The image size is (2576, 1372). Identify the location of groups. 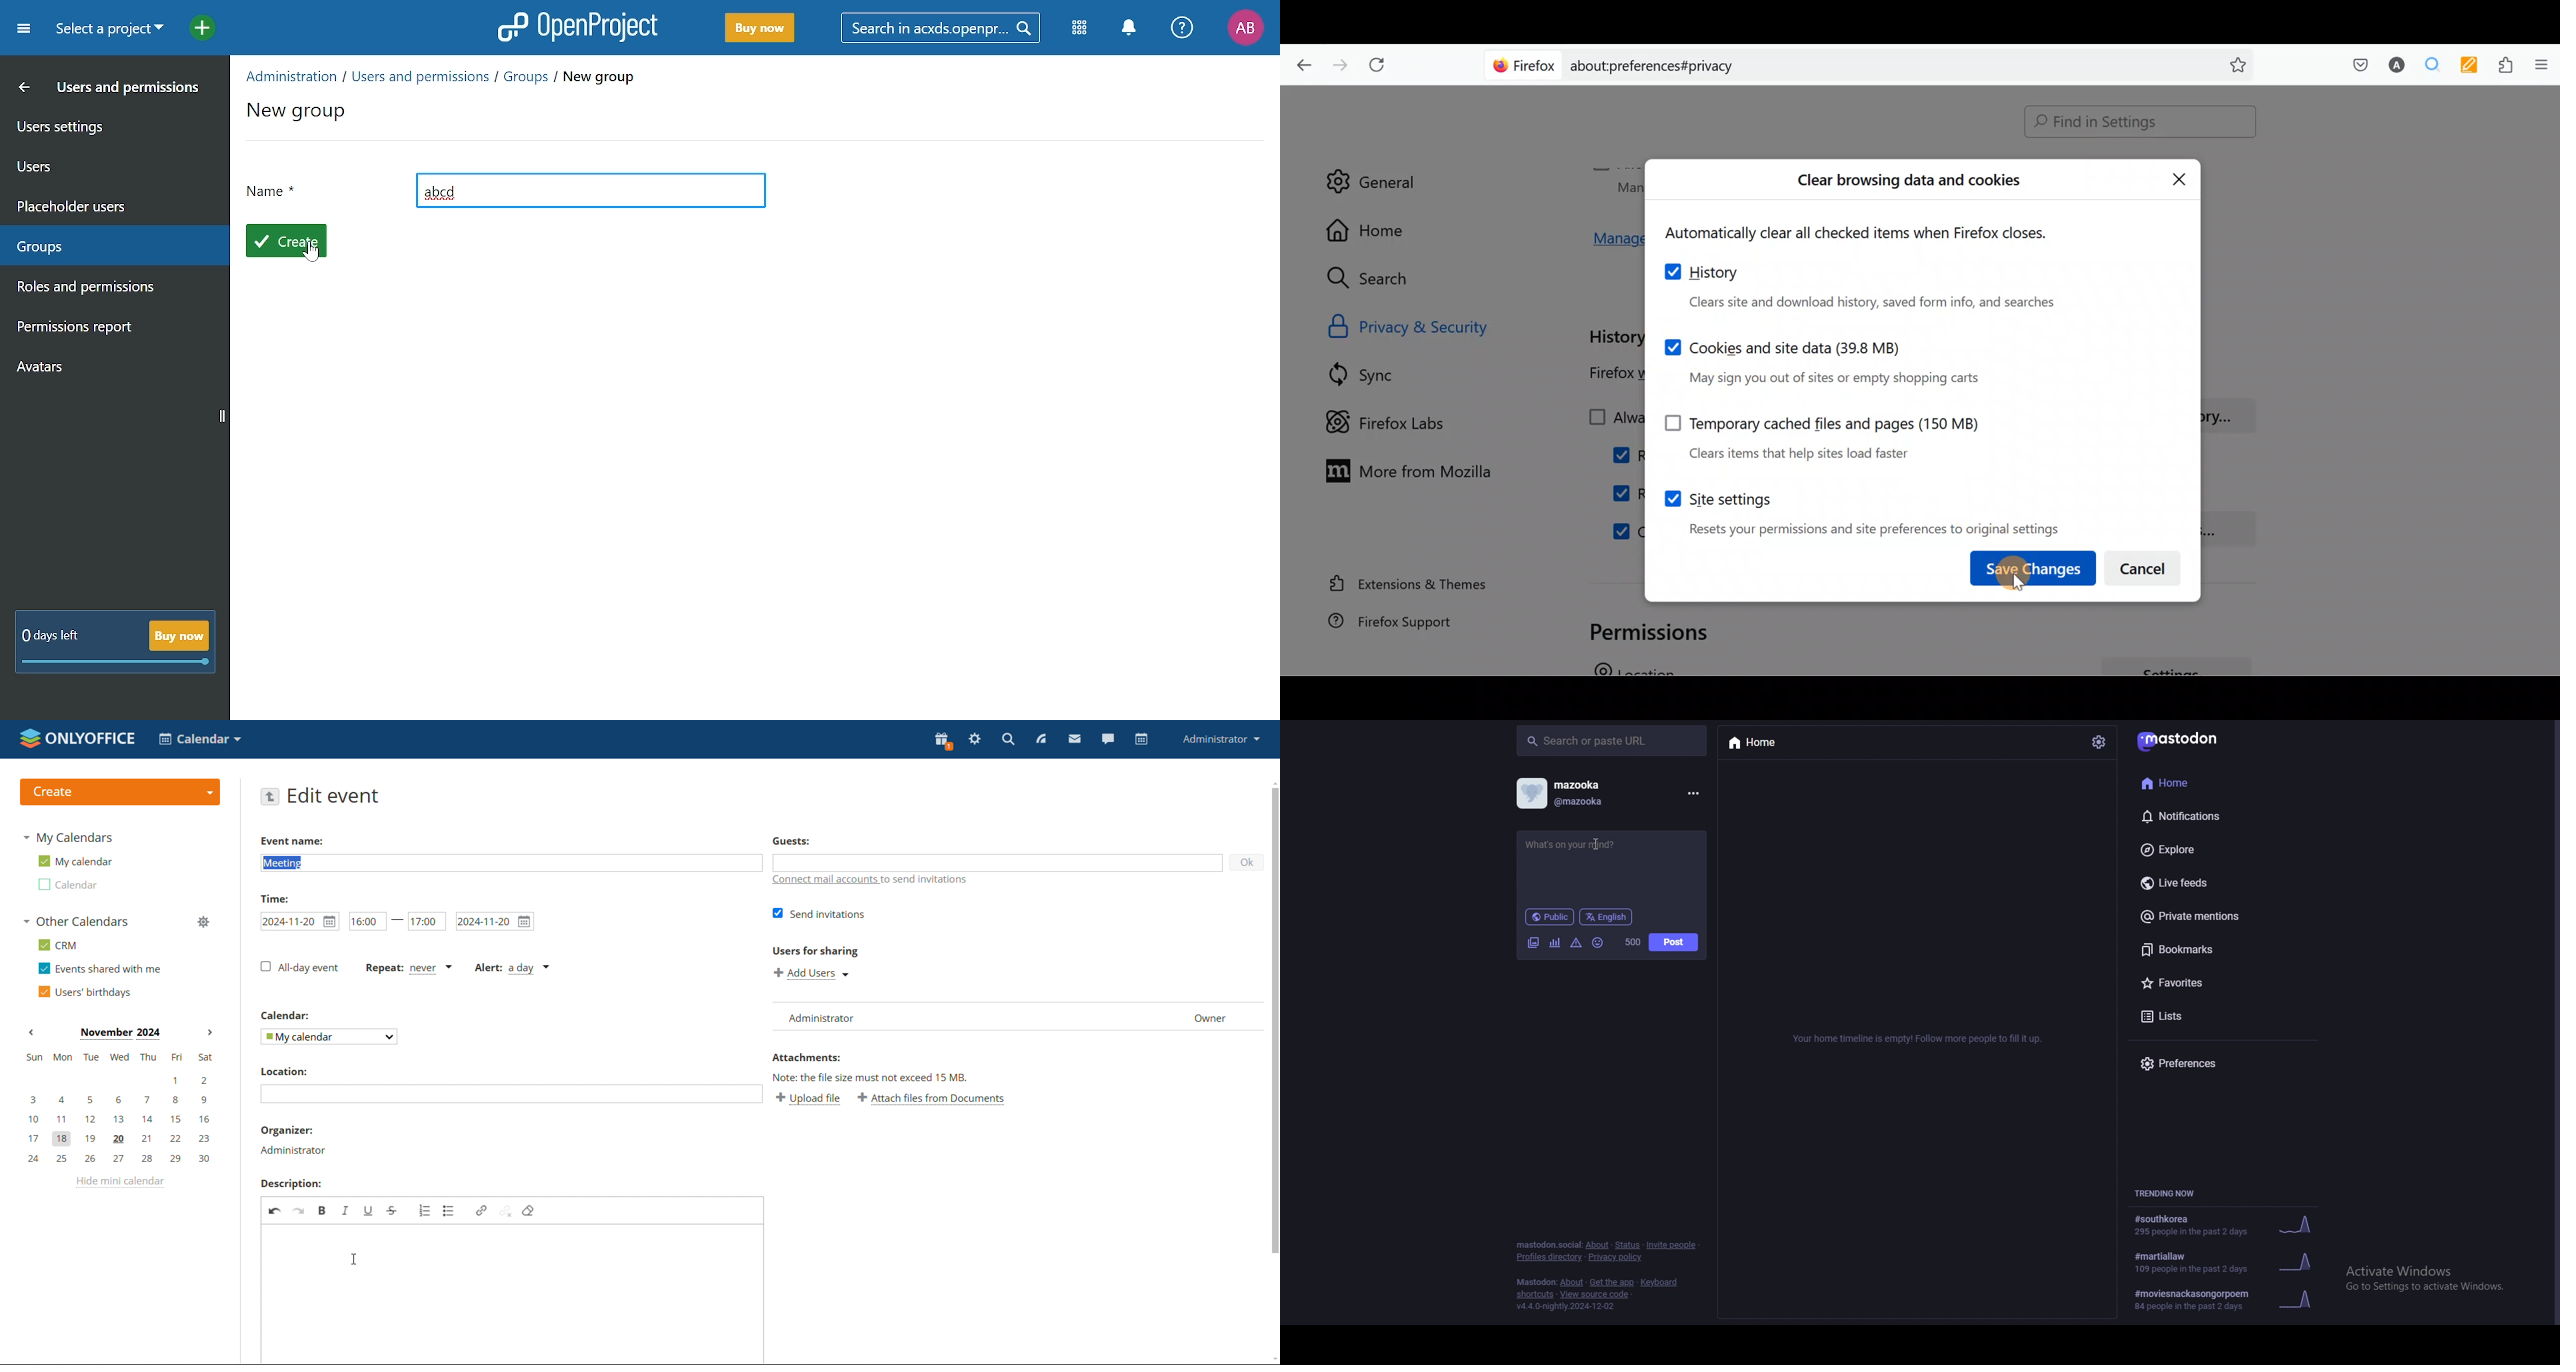
(107, 247).